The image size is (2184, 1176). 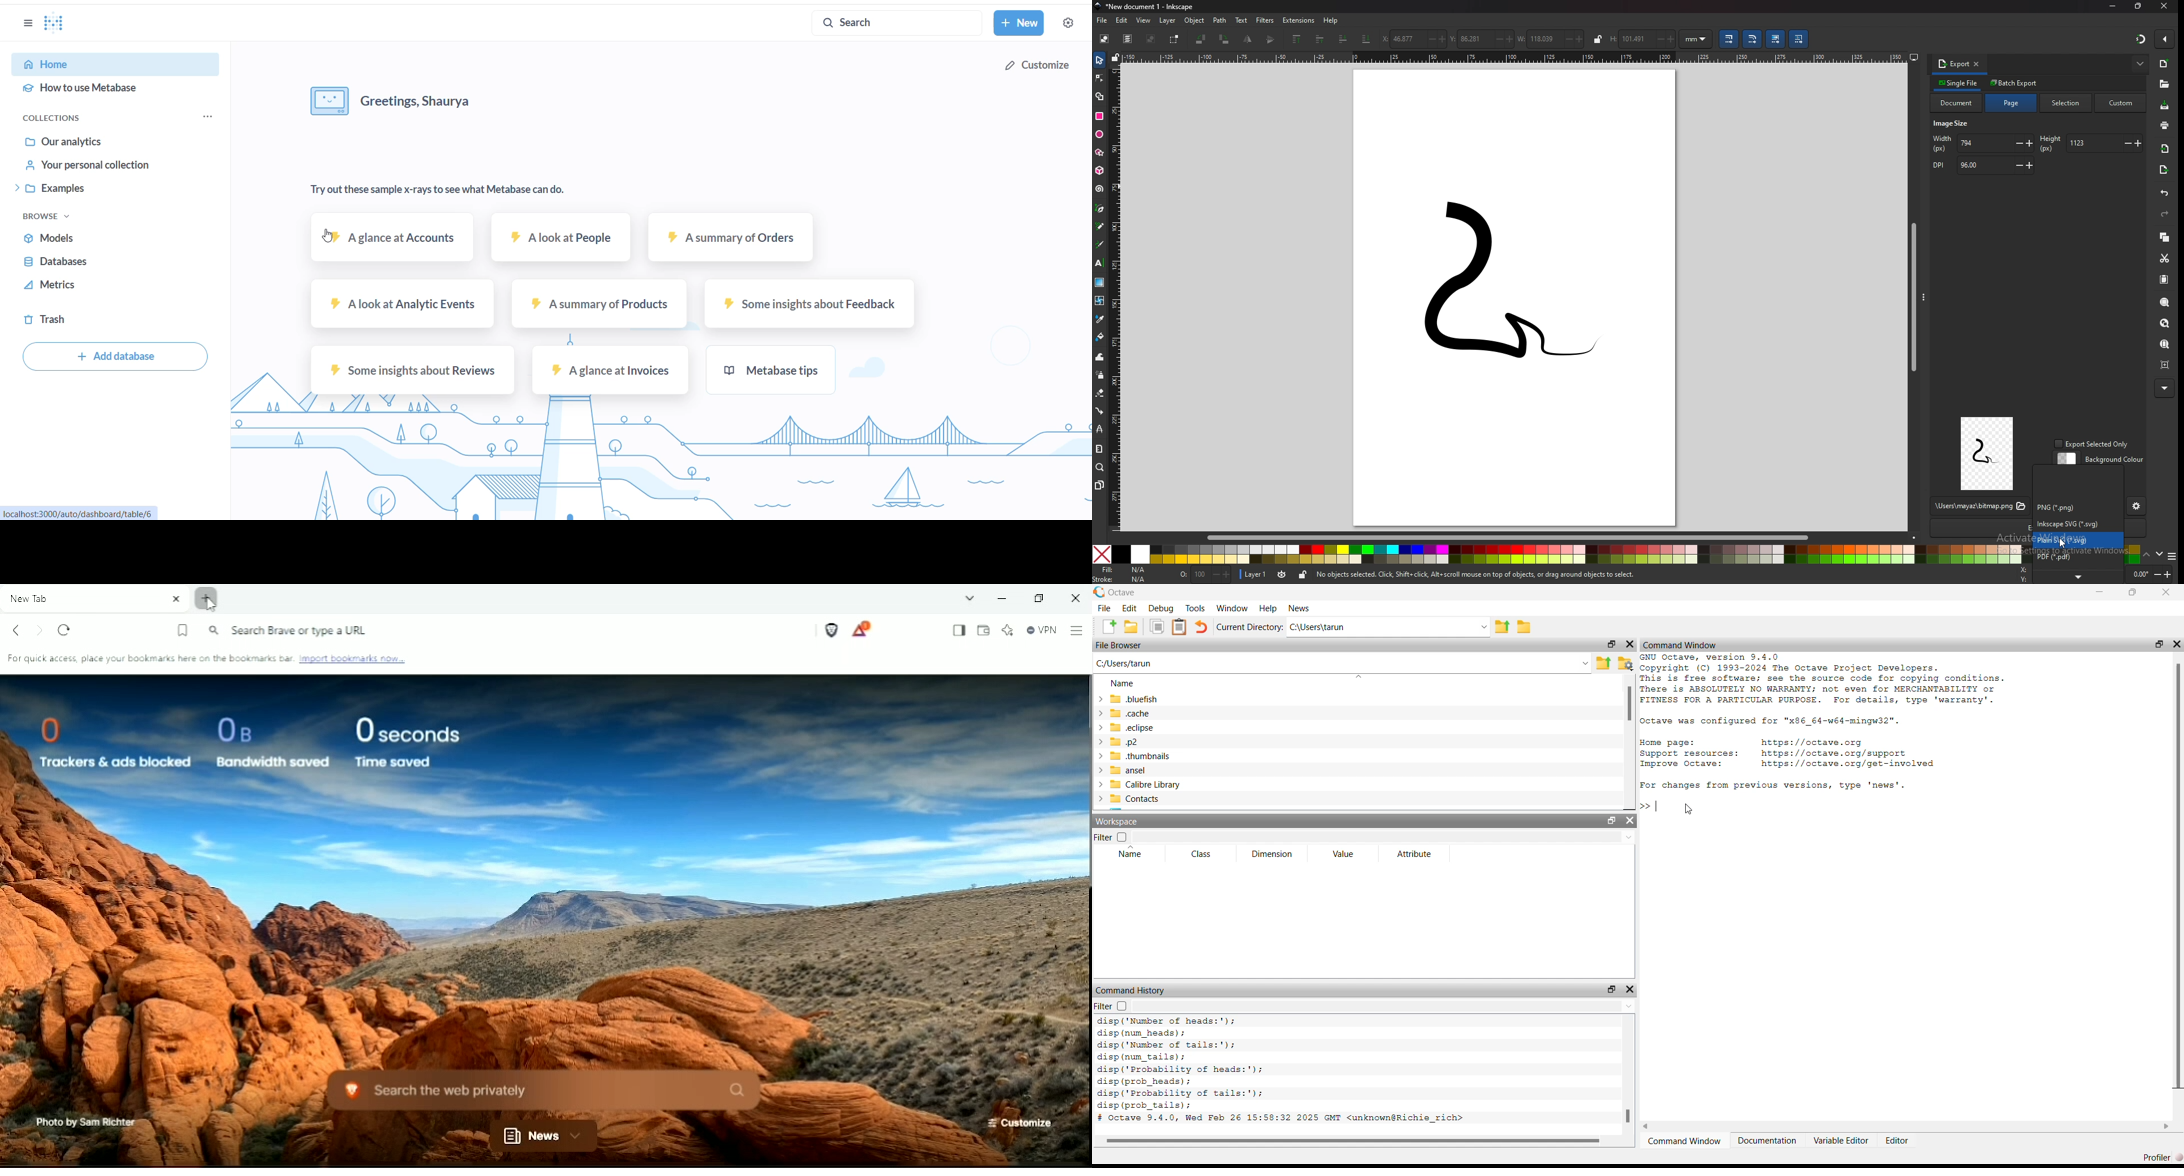 What do you see at coordinates (1954, 124) in the screenshot?
I see `image size` at bounding box center [1954, 124].